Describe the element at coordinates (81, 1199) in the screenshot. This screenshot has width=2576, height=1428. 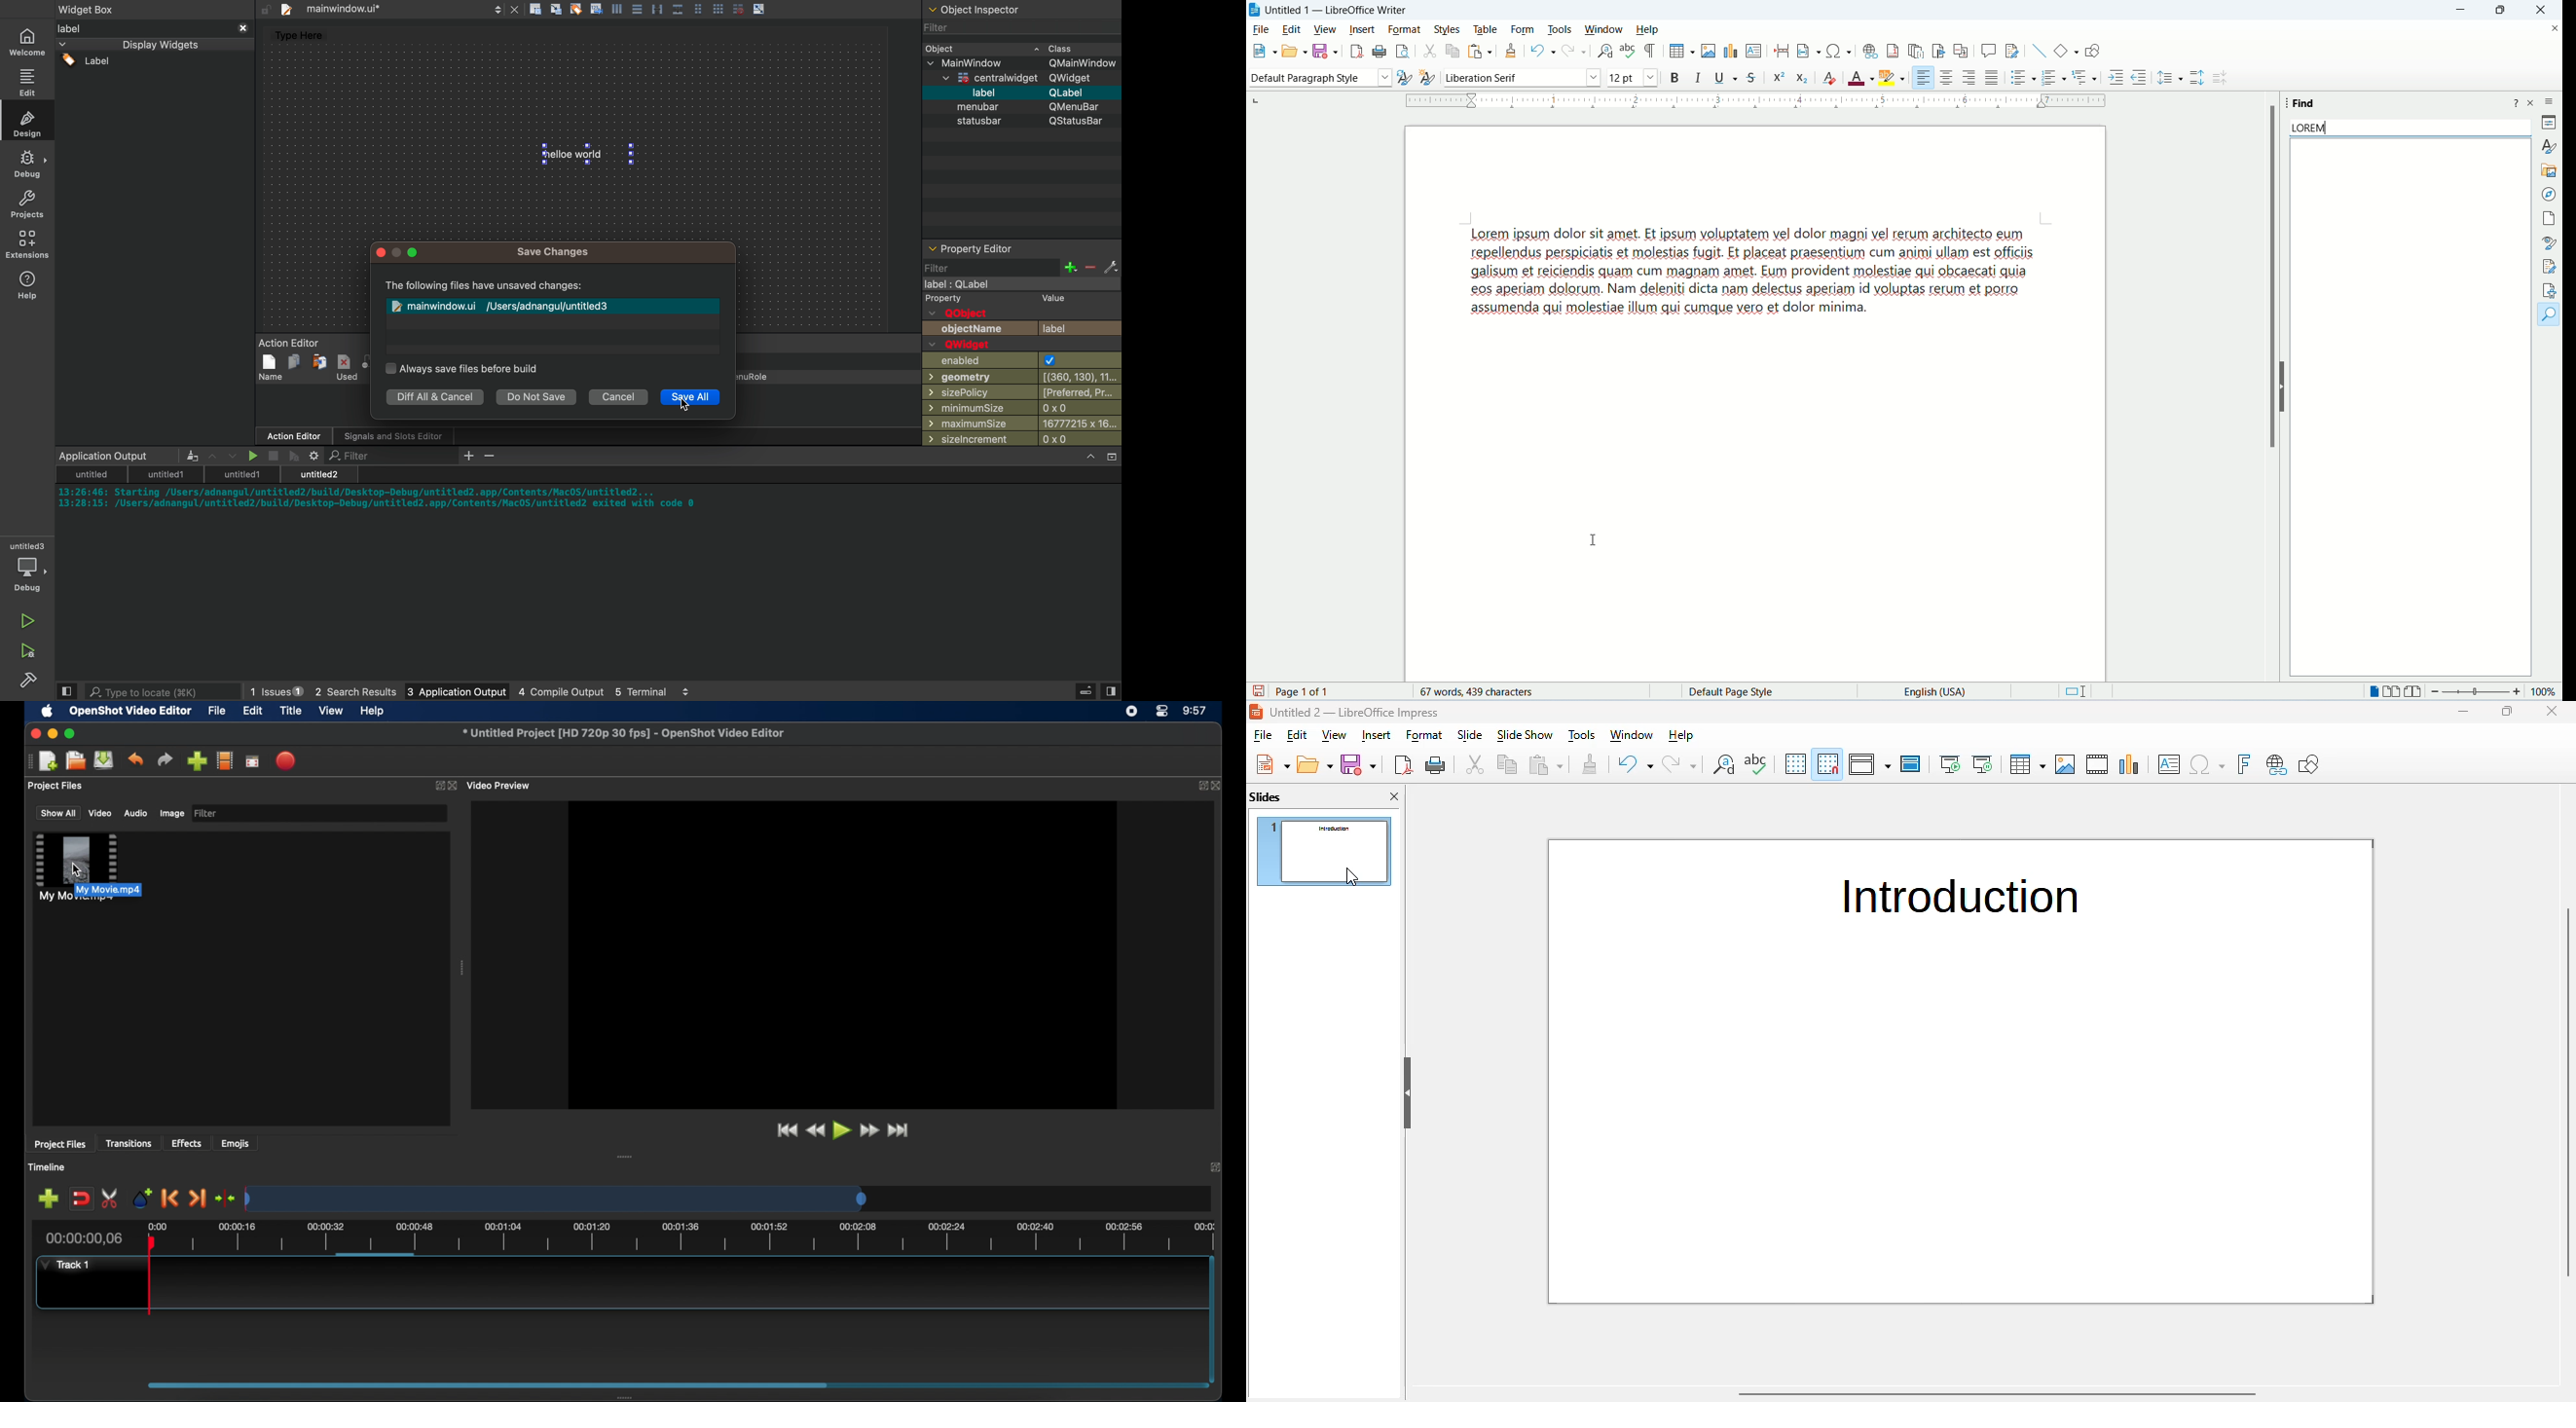
I see `disable snapping` at that location.